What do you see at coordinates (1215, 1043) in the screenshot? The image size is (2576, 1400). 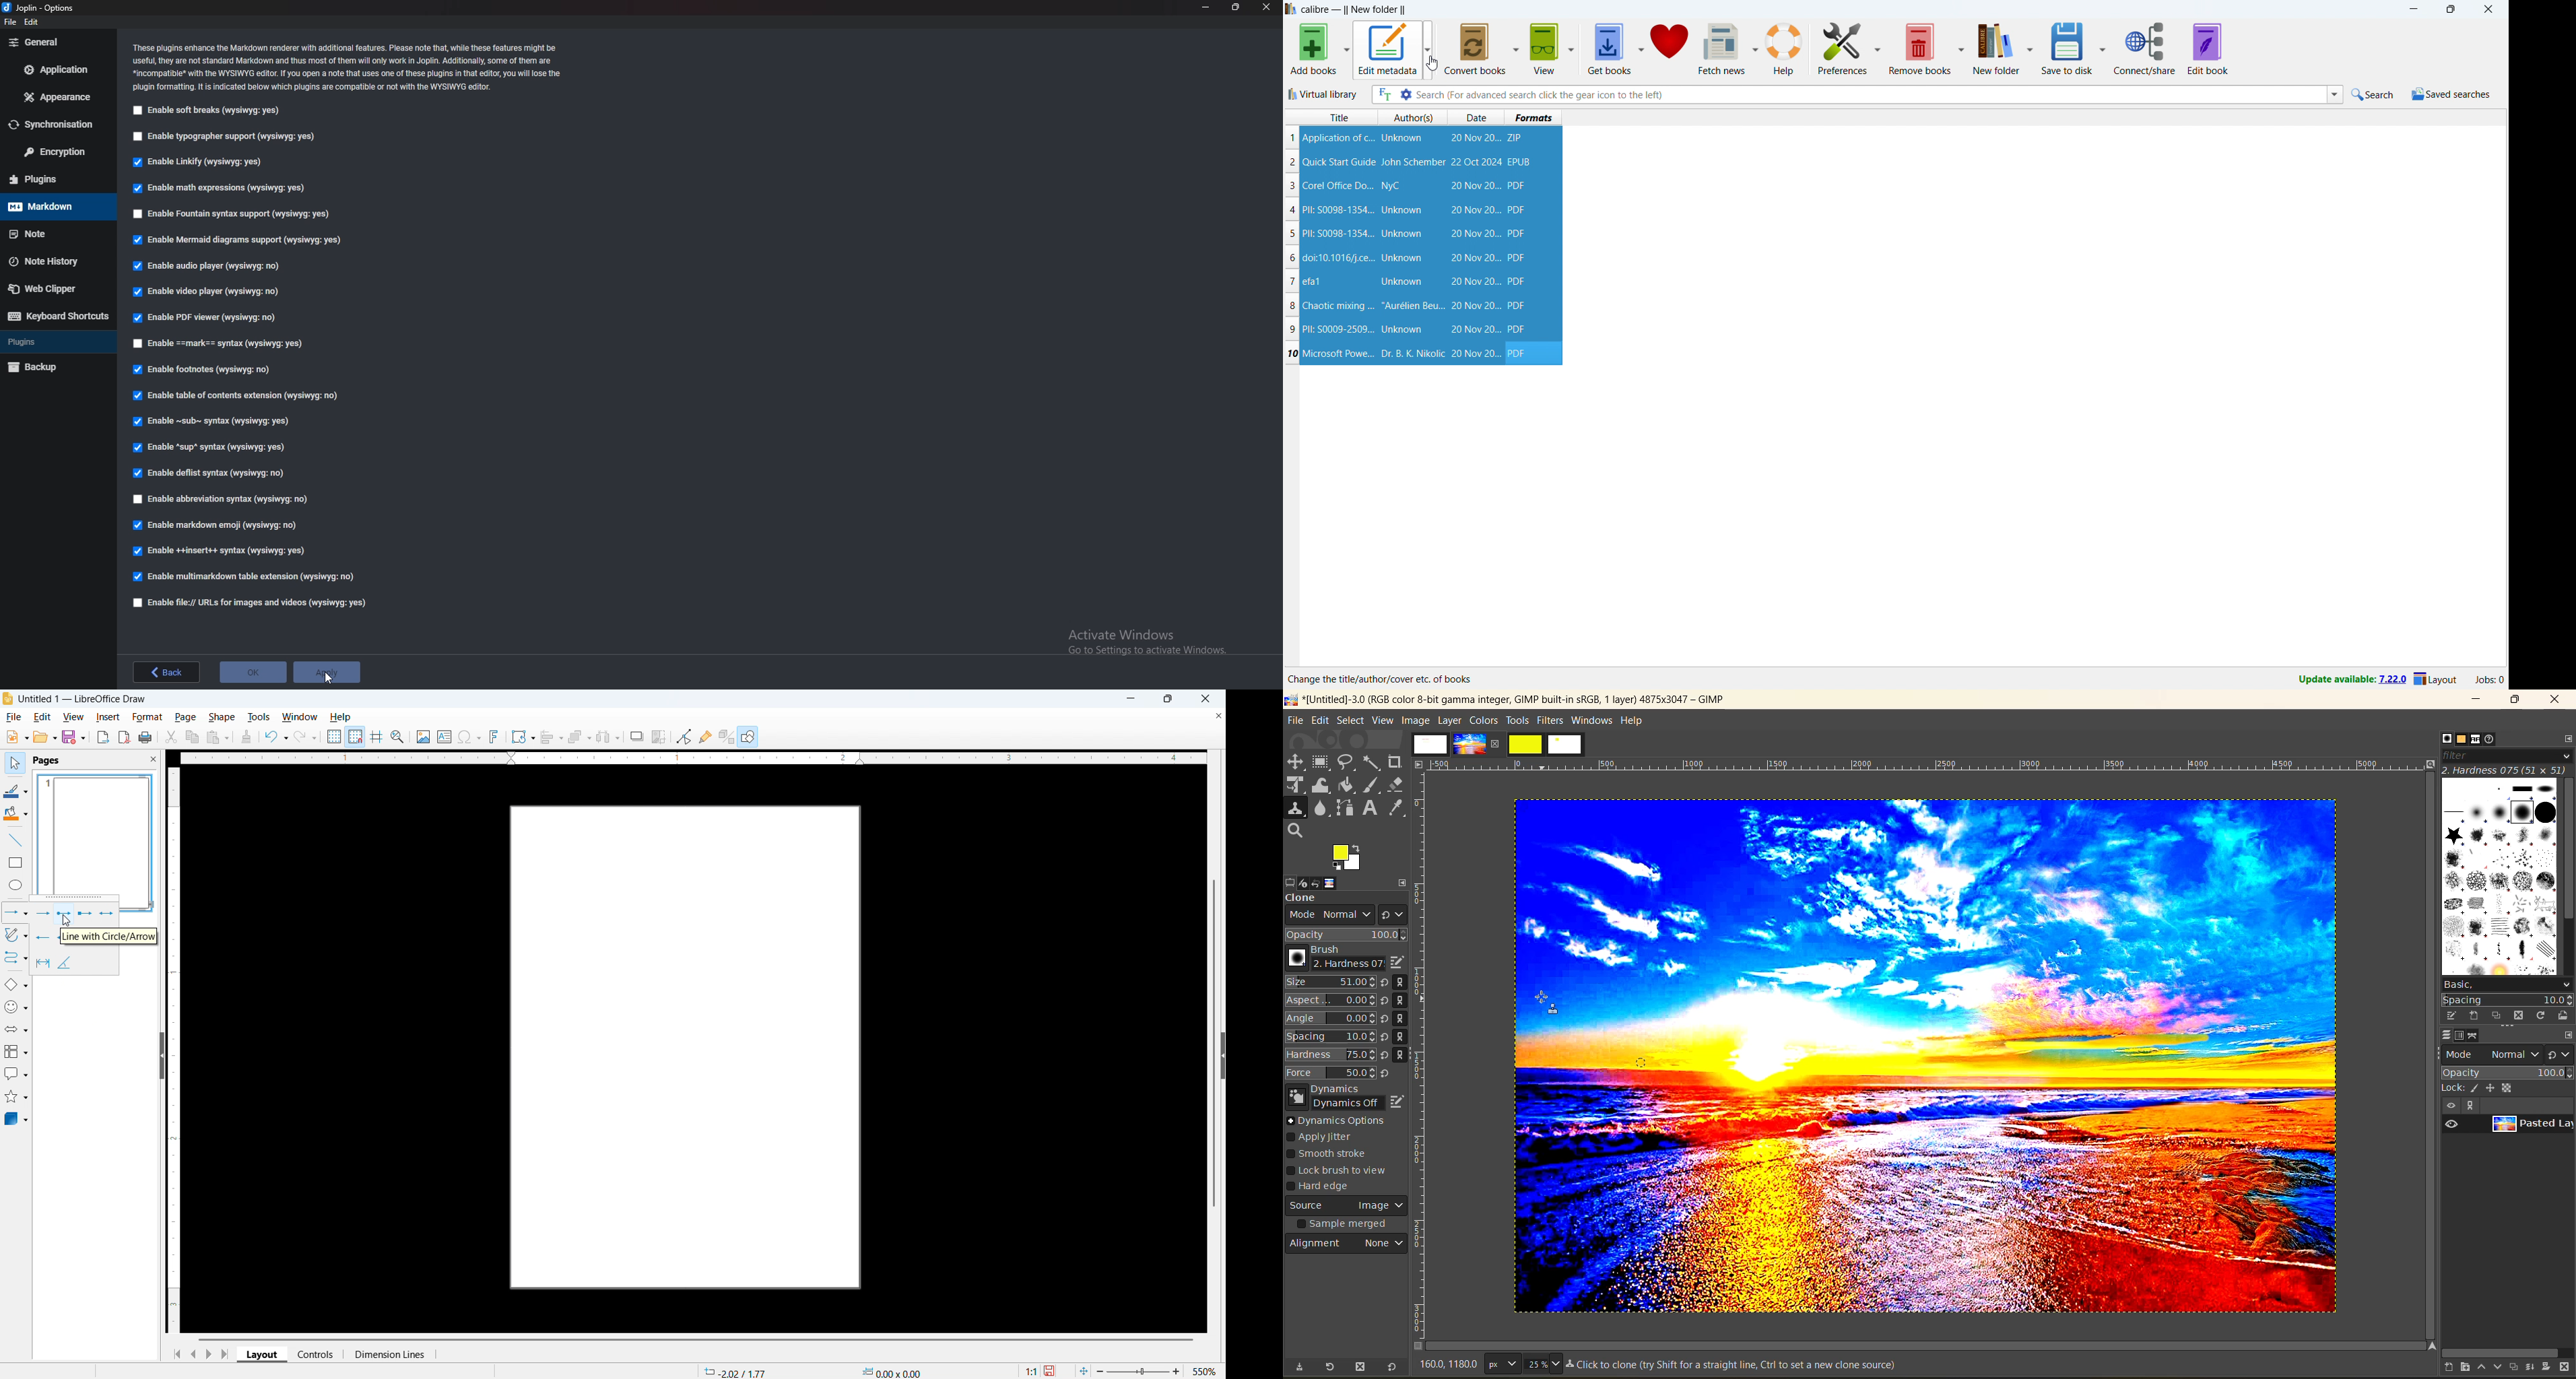 I see `Vertical scroll bar ` at bounding box center [1215, 1043].